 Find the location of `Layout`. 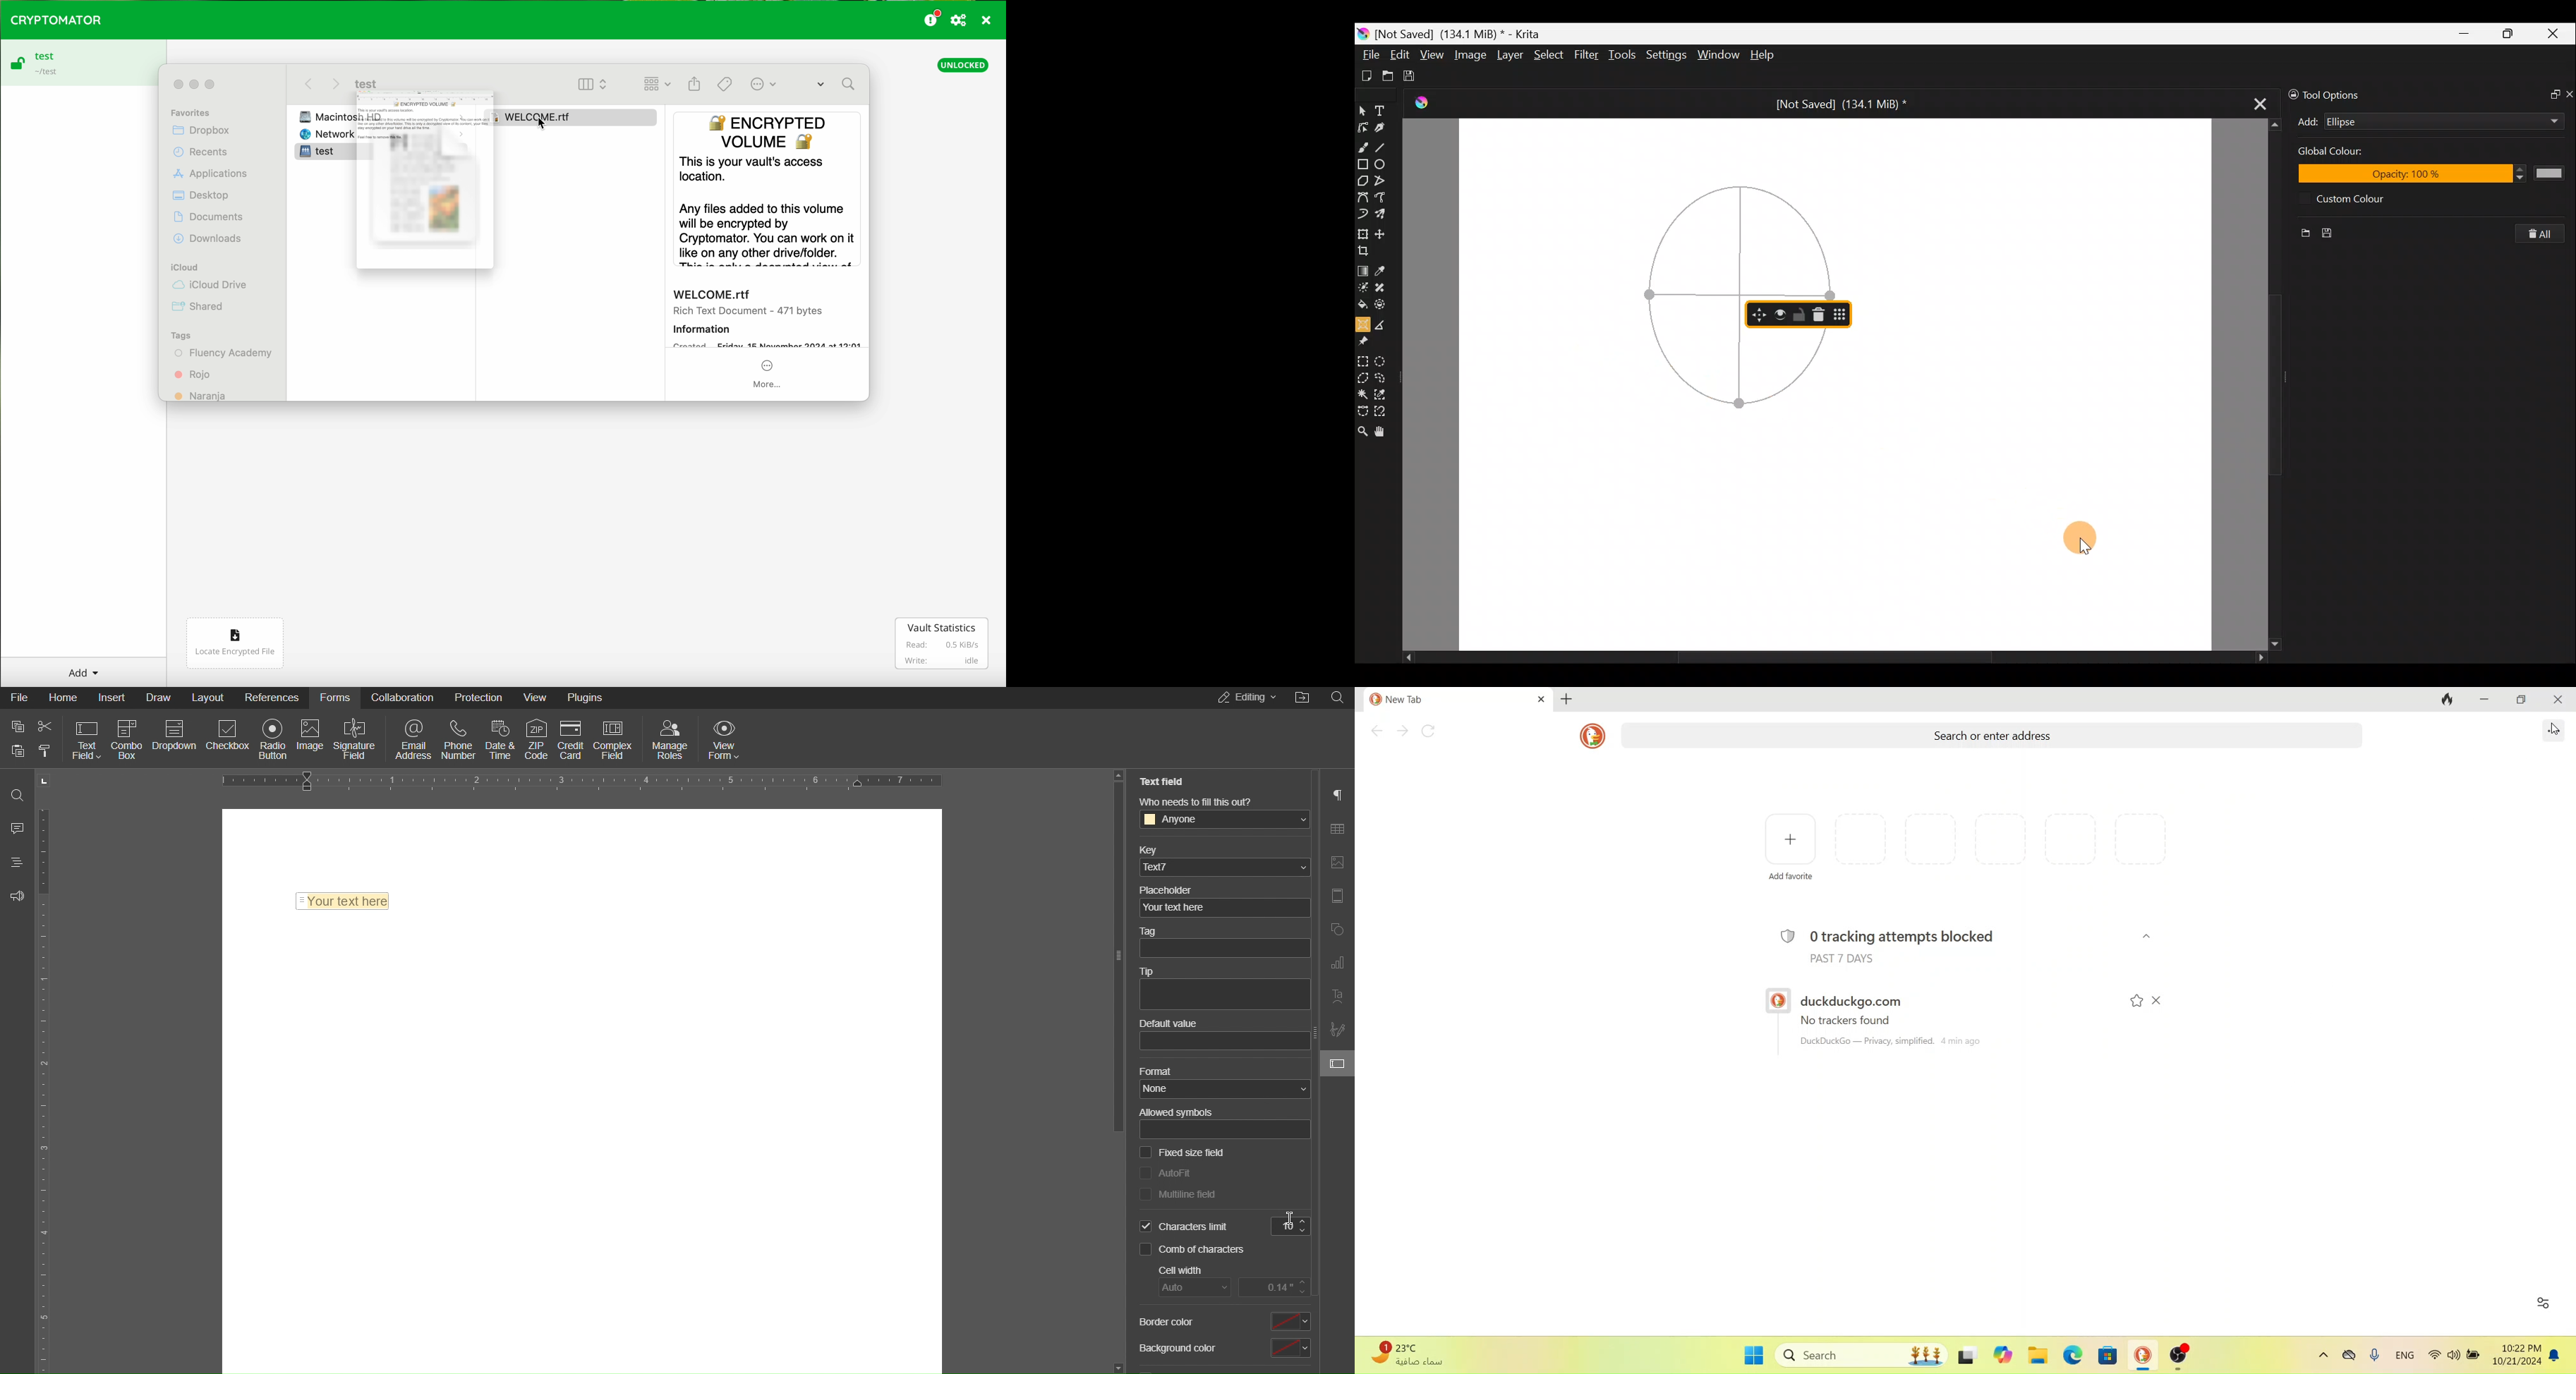

Layout is located at coordinates (210, 698).